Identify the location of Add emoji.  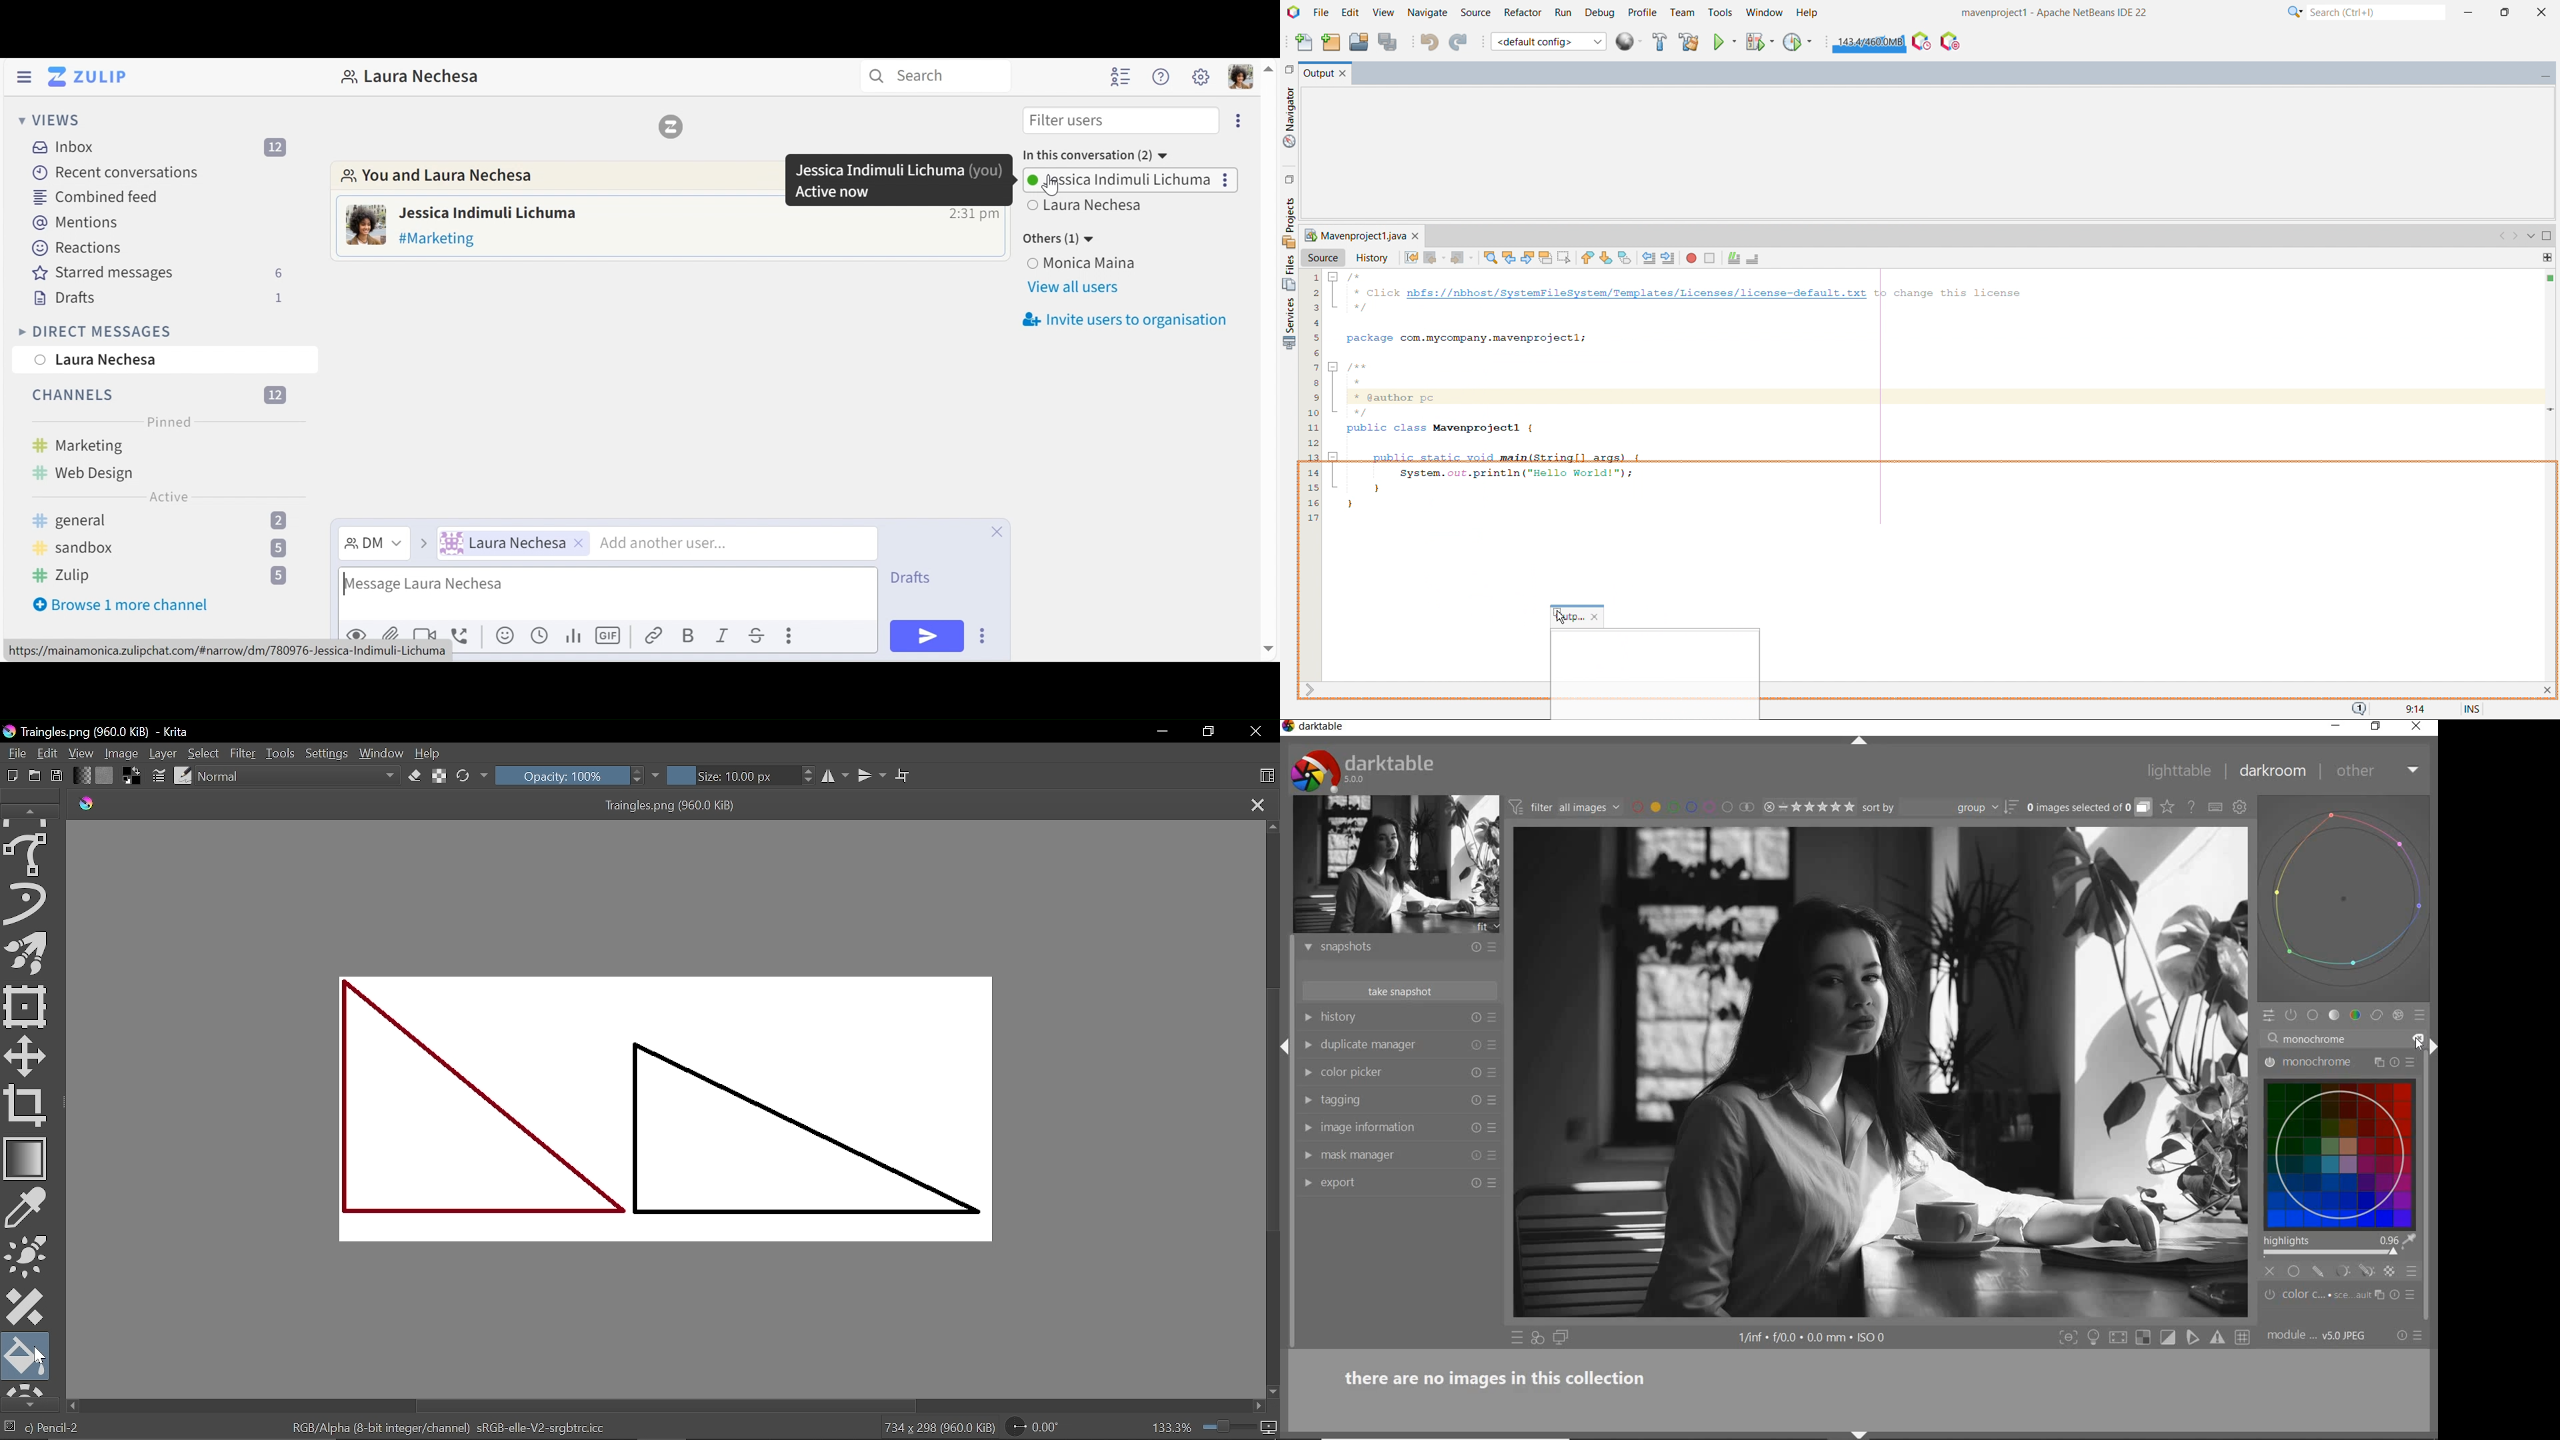
(503, 635).